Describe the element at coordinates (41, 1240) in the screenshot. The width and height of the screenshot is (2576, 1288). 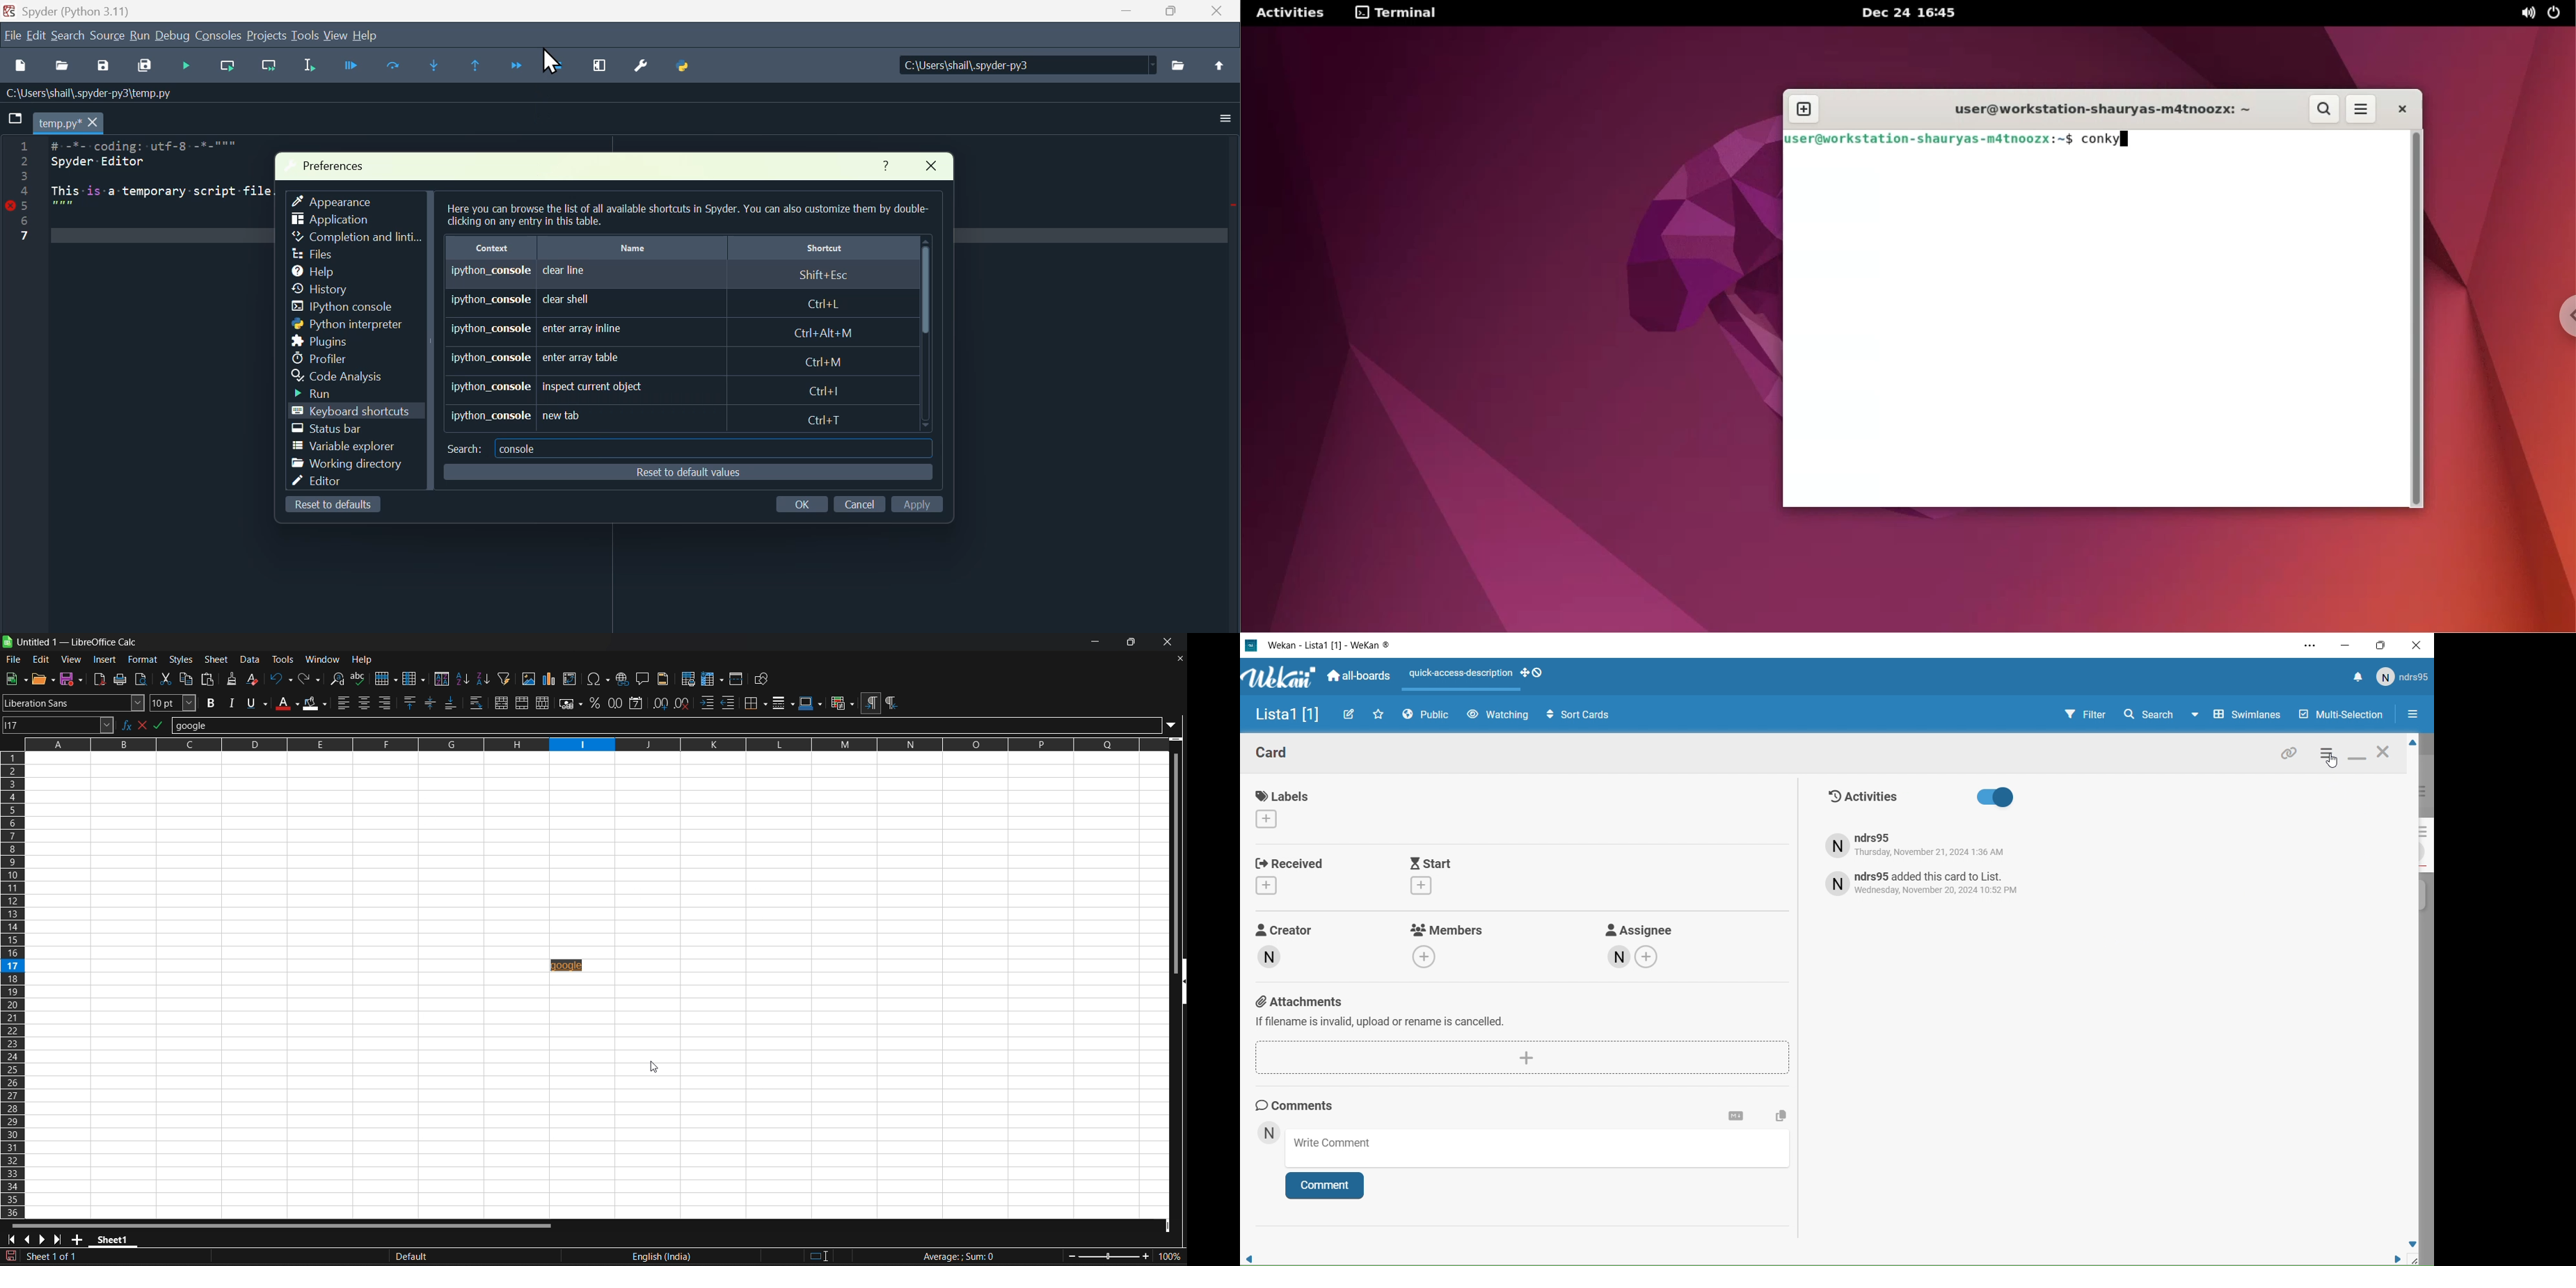
I see `scroll to next sheet ` at that location.